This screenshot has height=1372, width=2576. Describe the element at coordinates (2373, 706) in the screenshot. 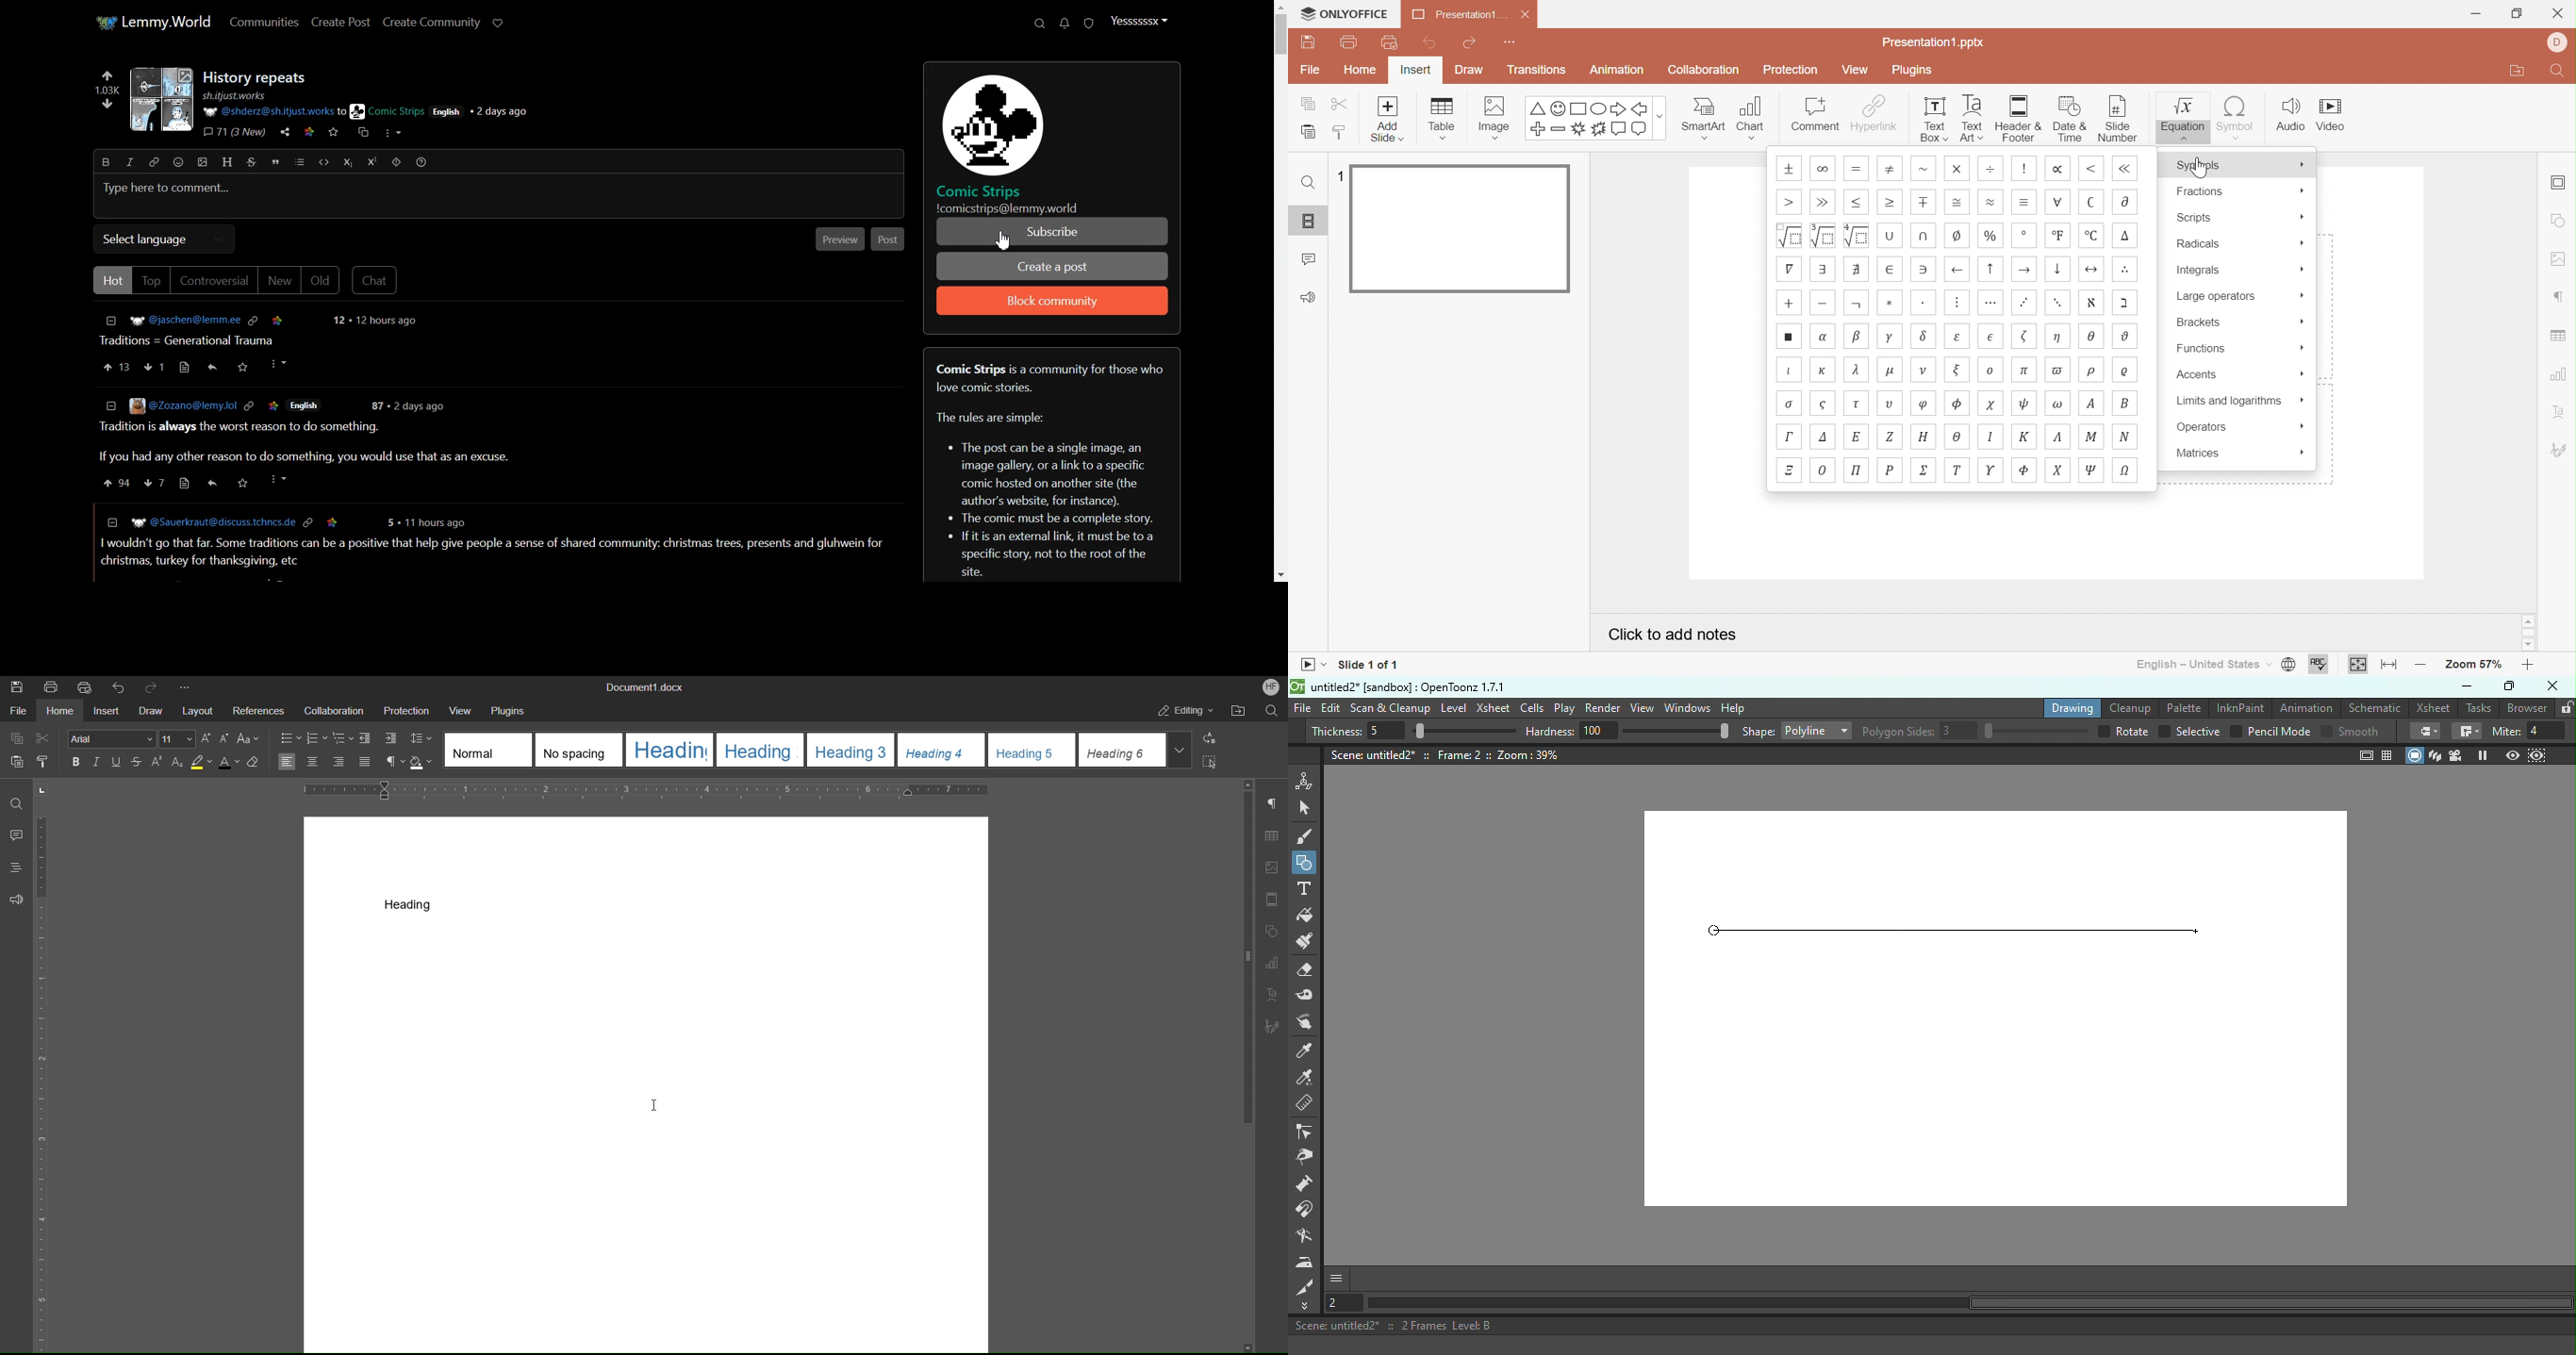

I see `Schematic` at that location.